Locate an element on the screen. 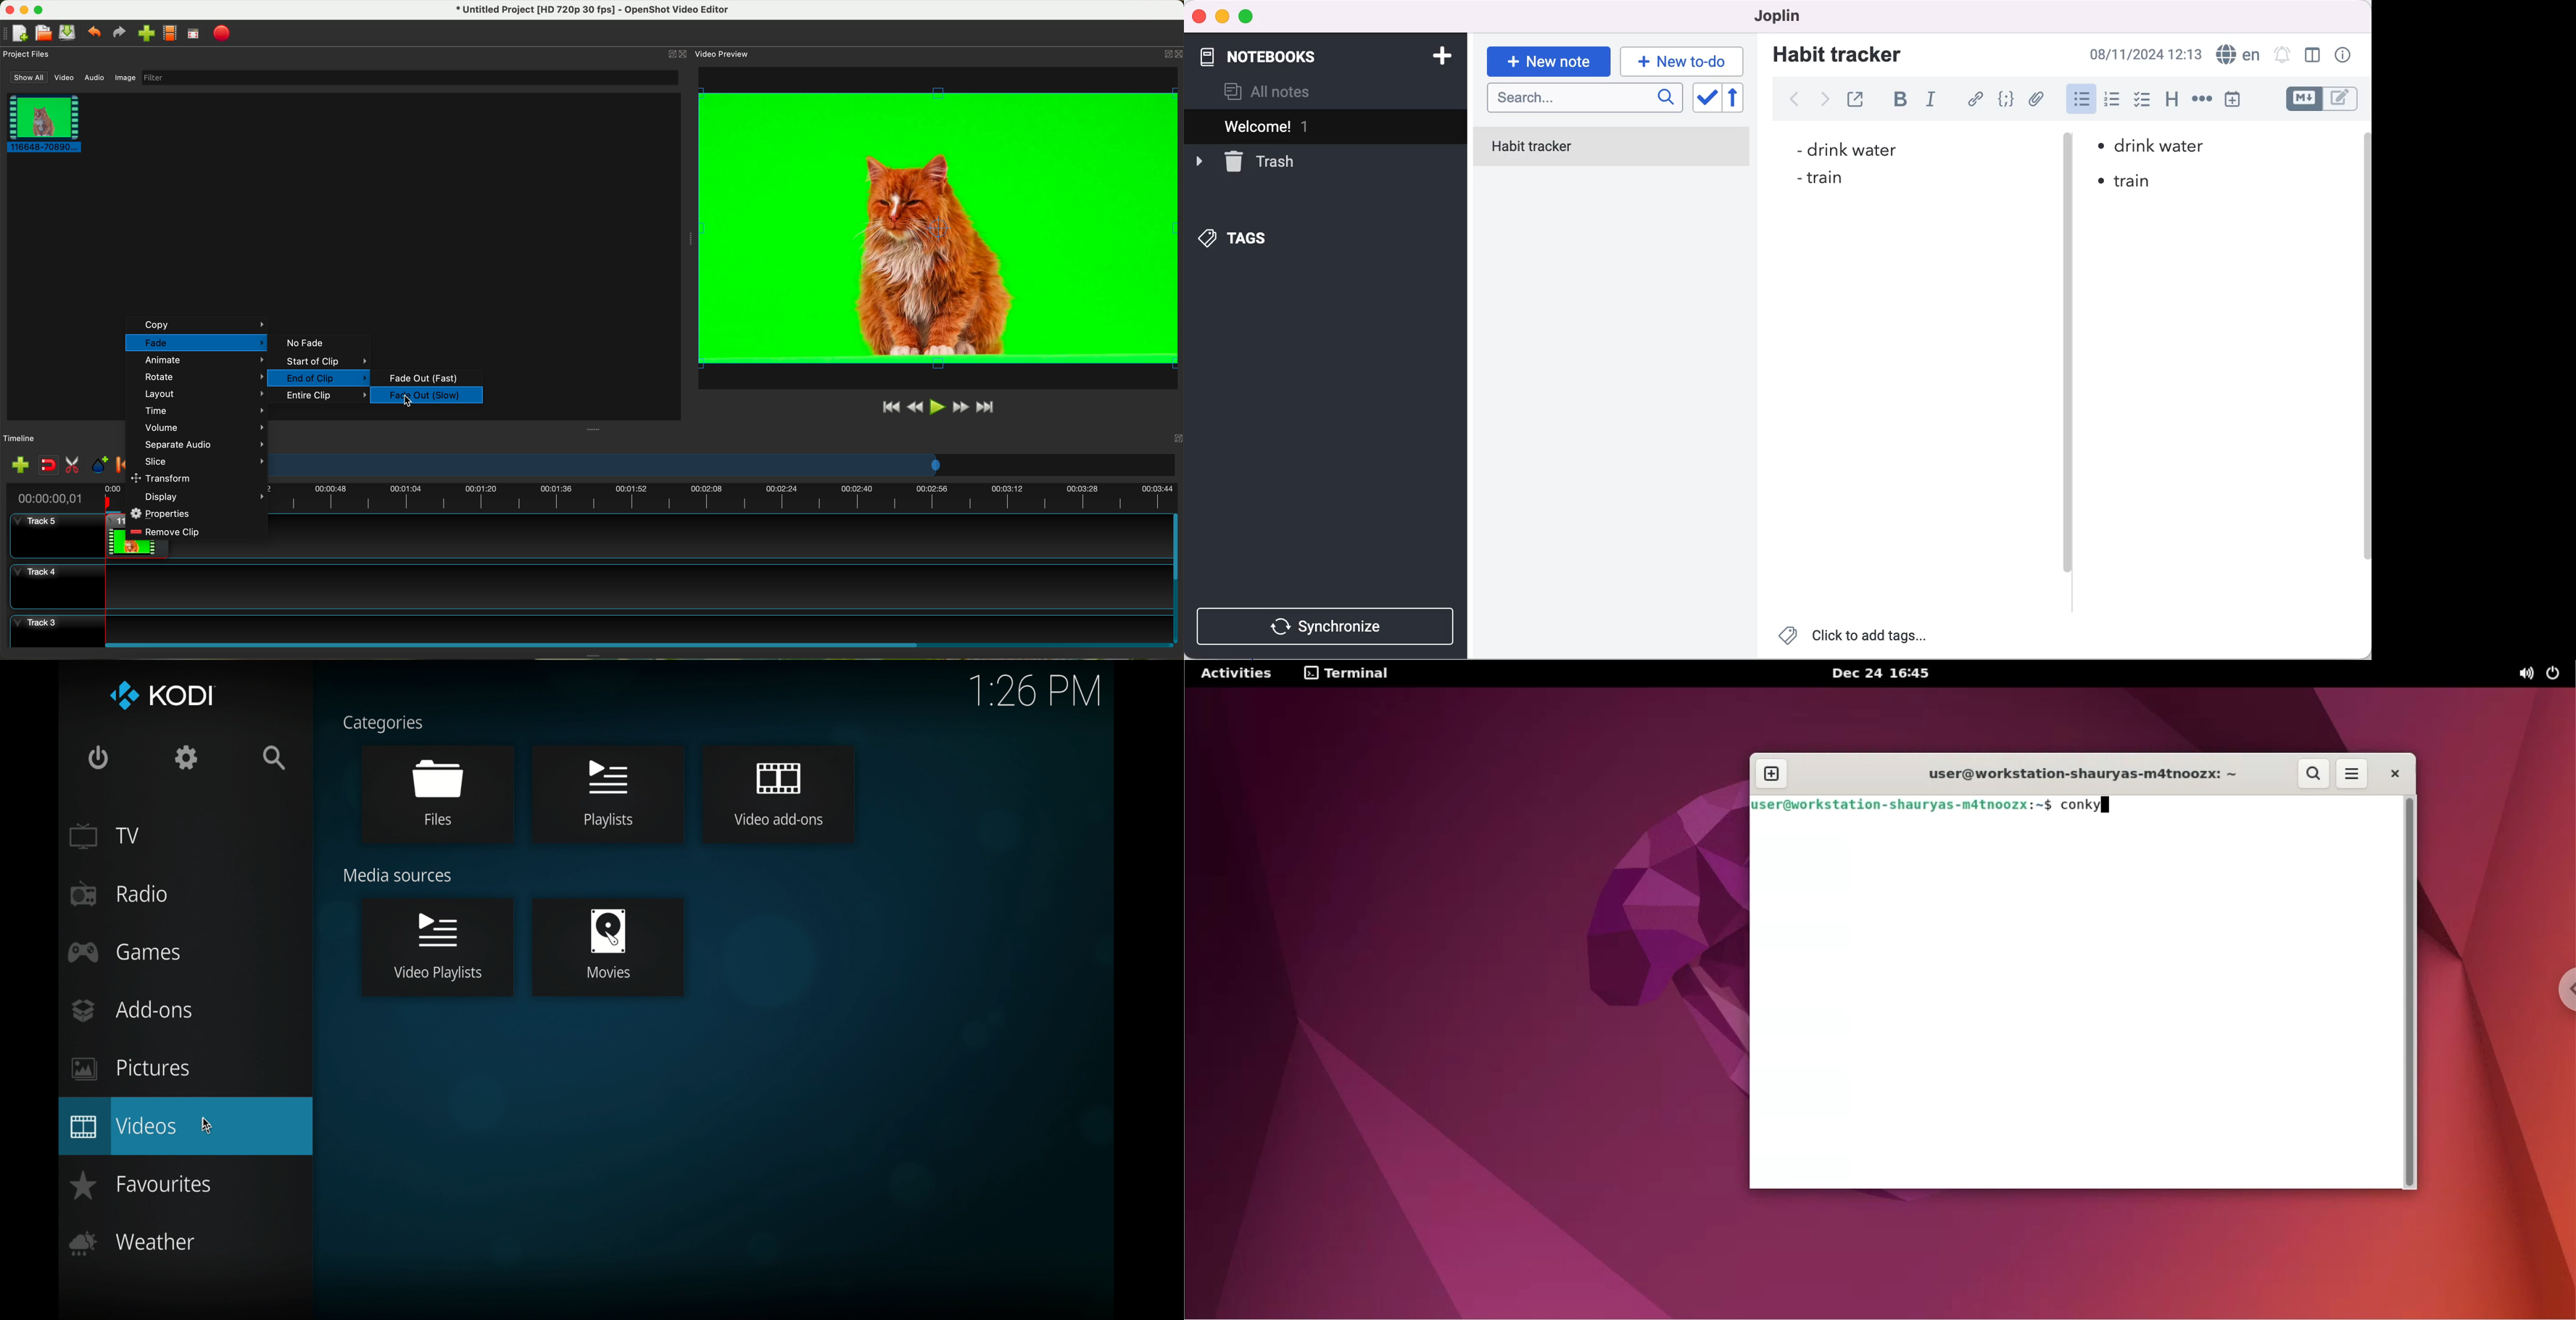 This screenshot has height=1344, width=2576. back is located at coordinates (1794, 99).